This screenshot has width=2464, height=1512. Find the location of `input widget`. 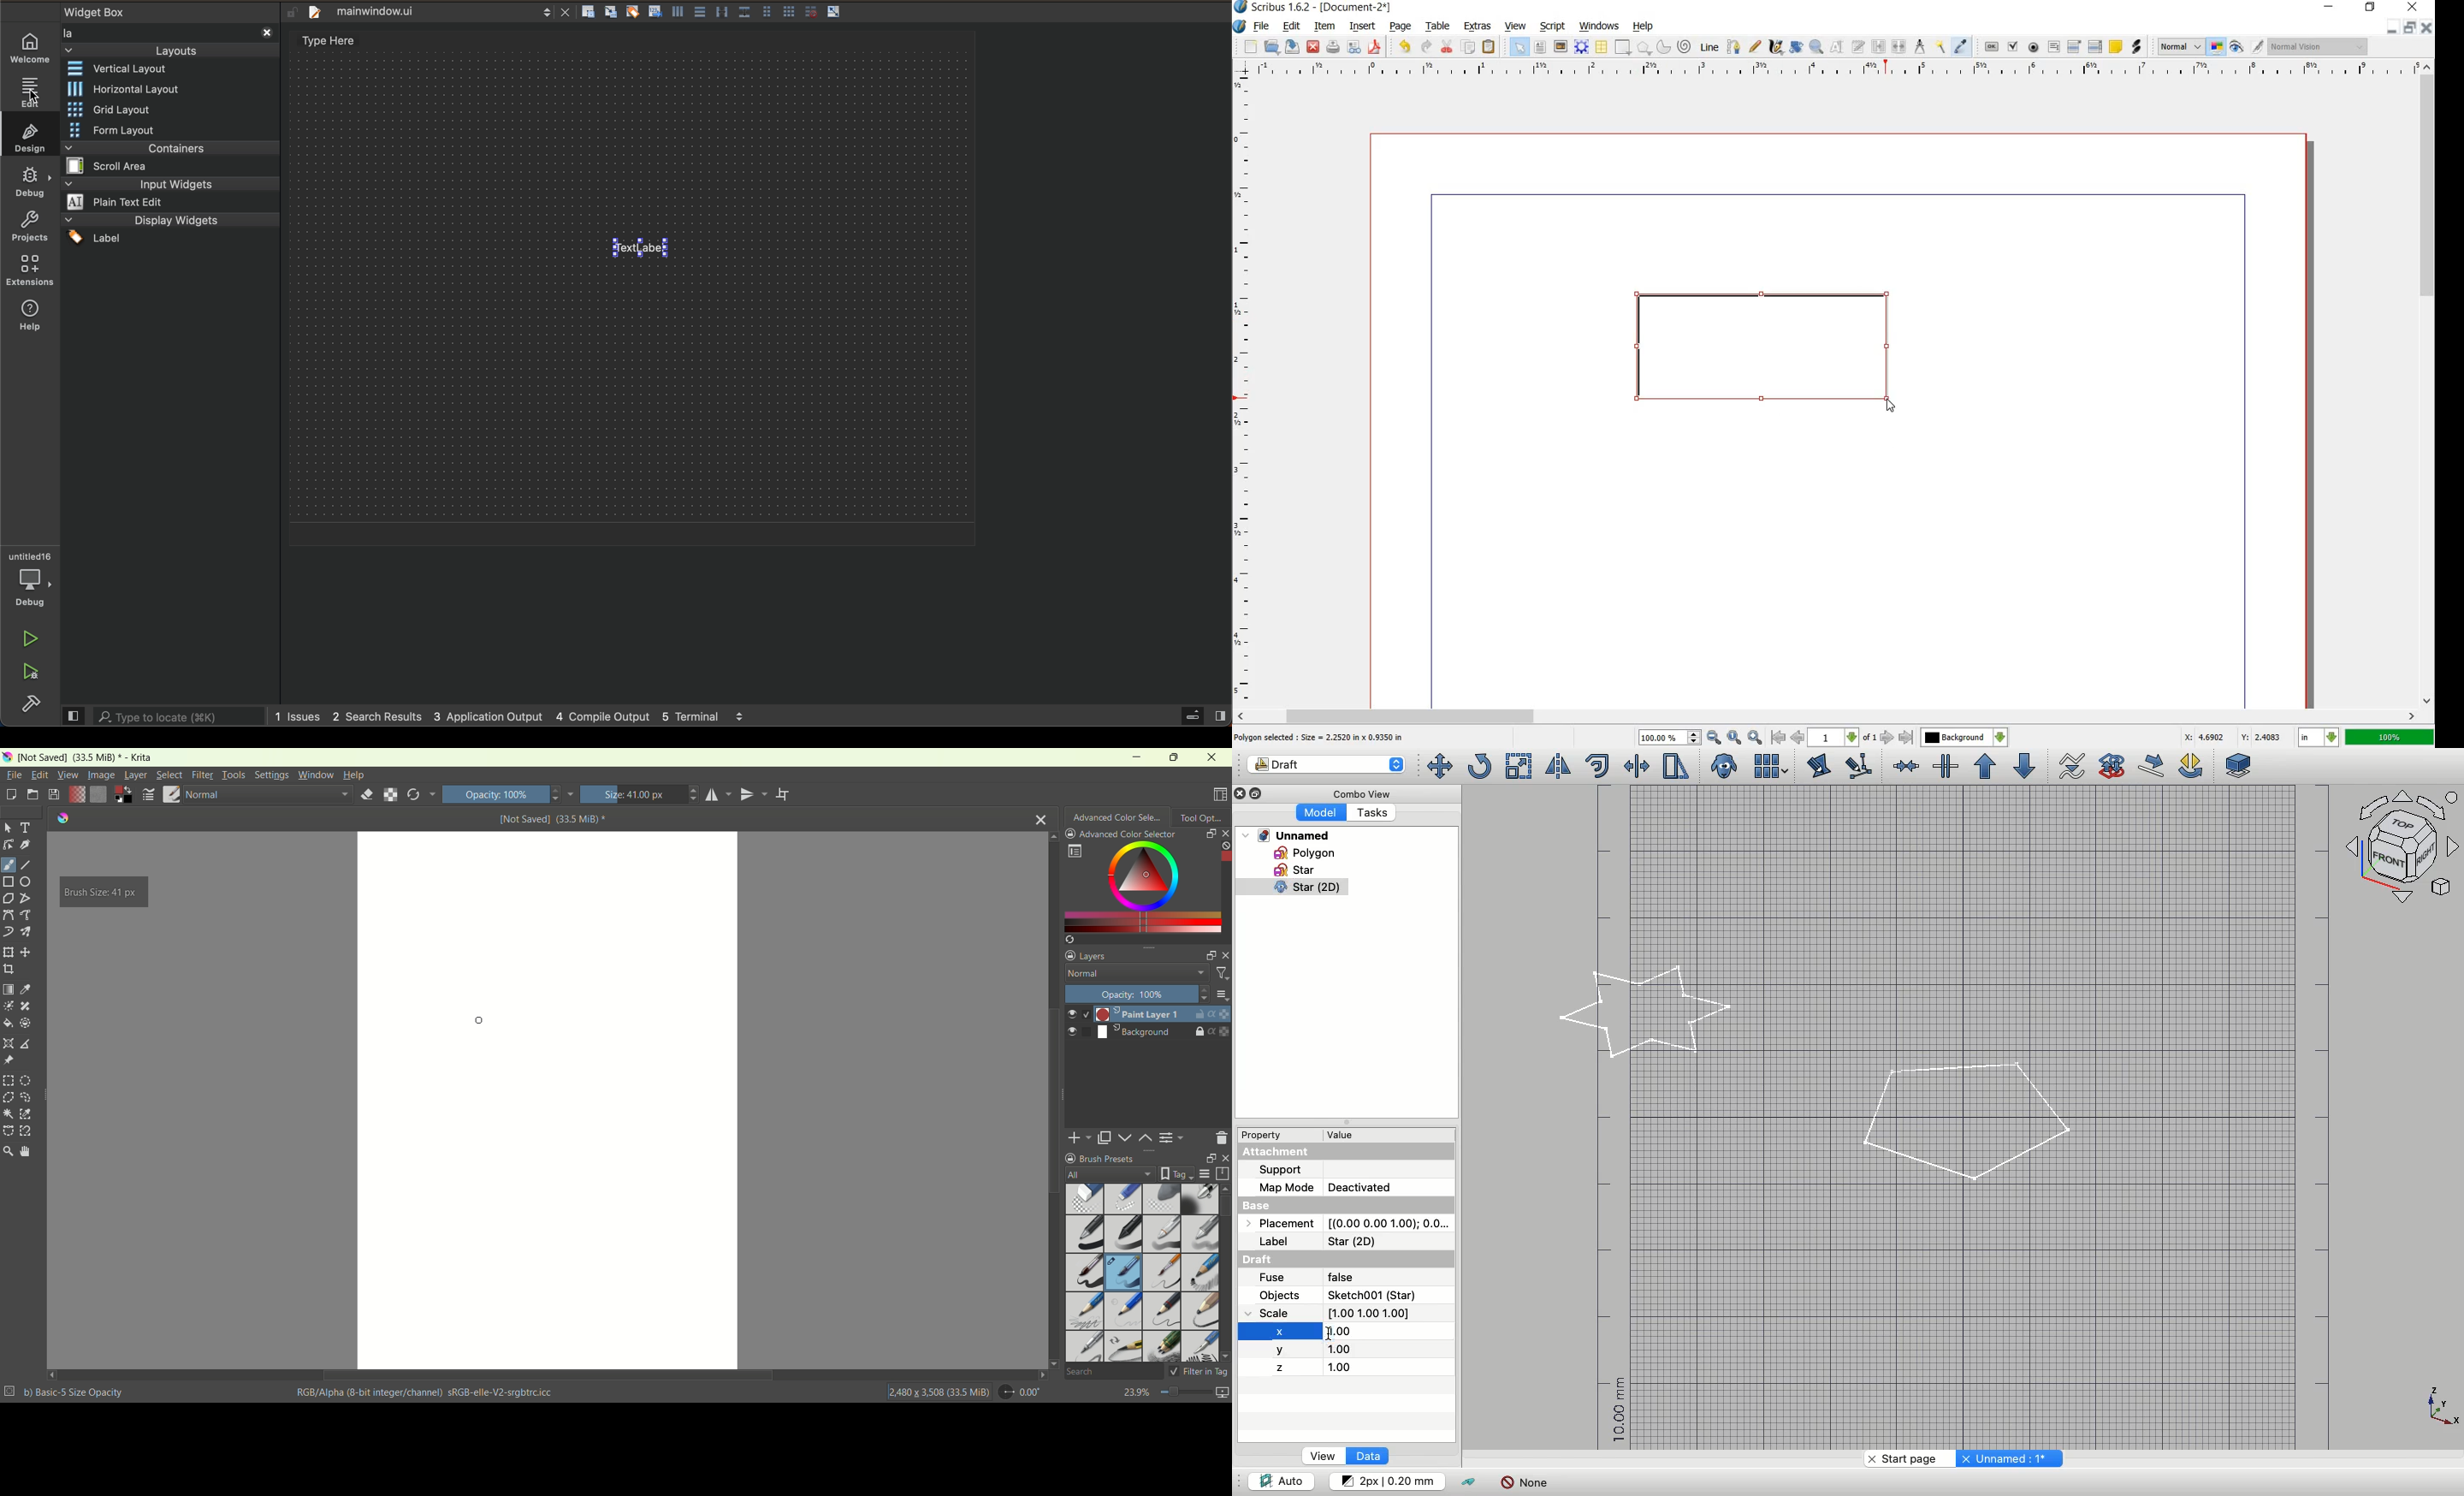

input widget is located at coordinates (163, 184).